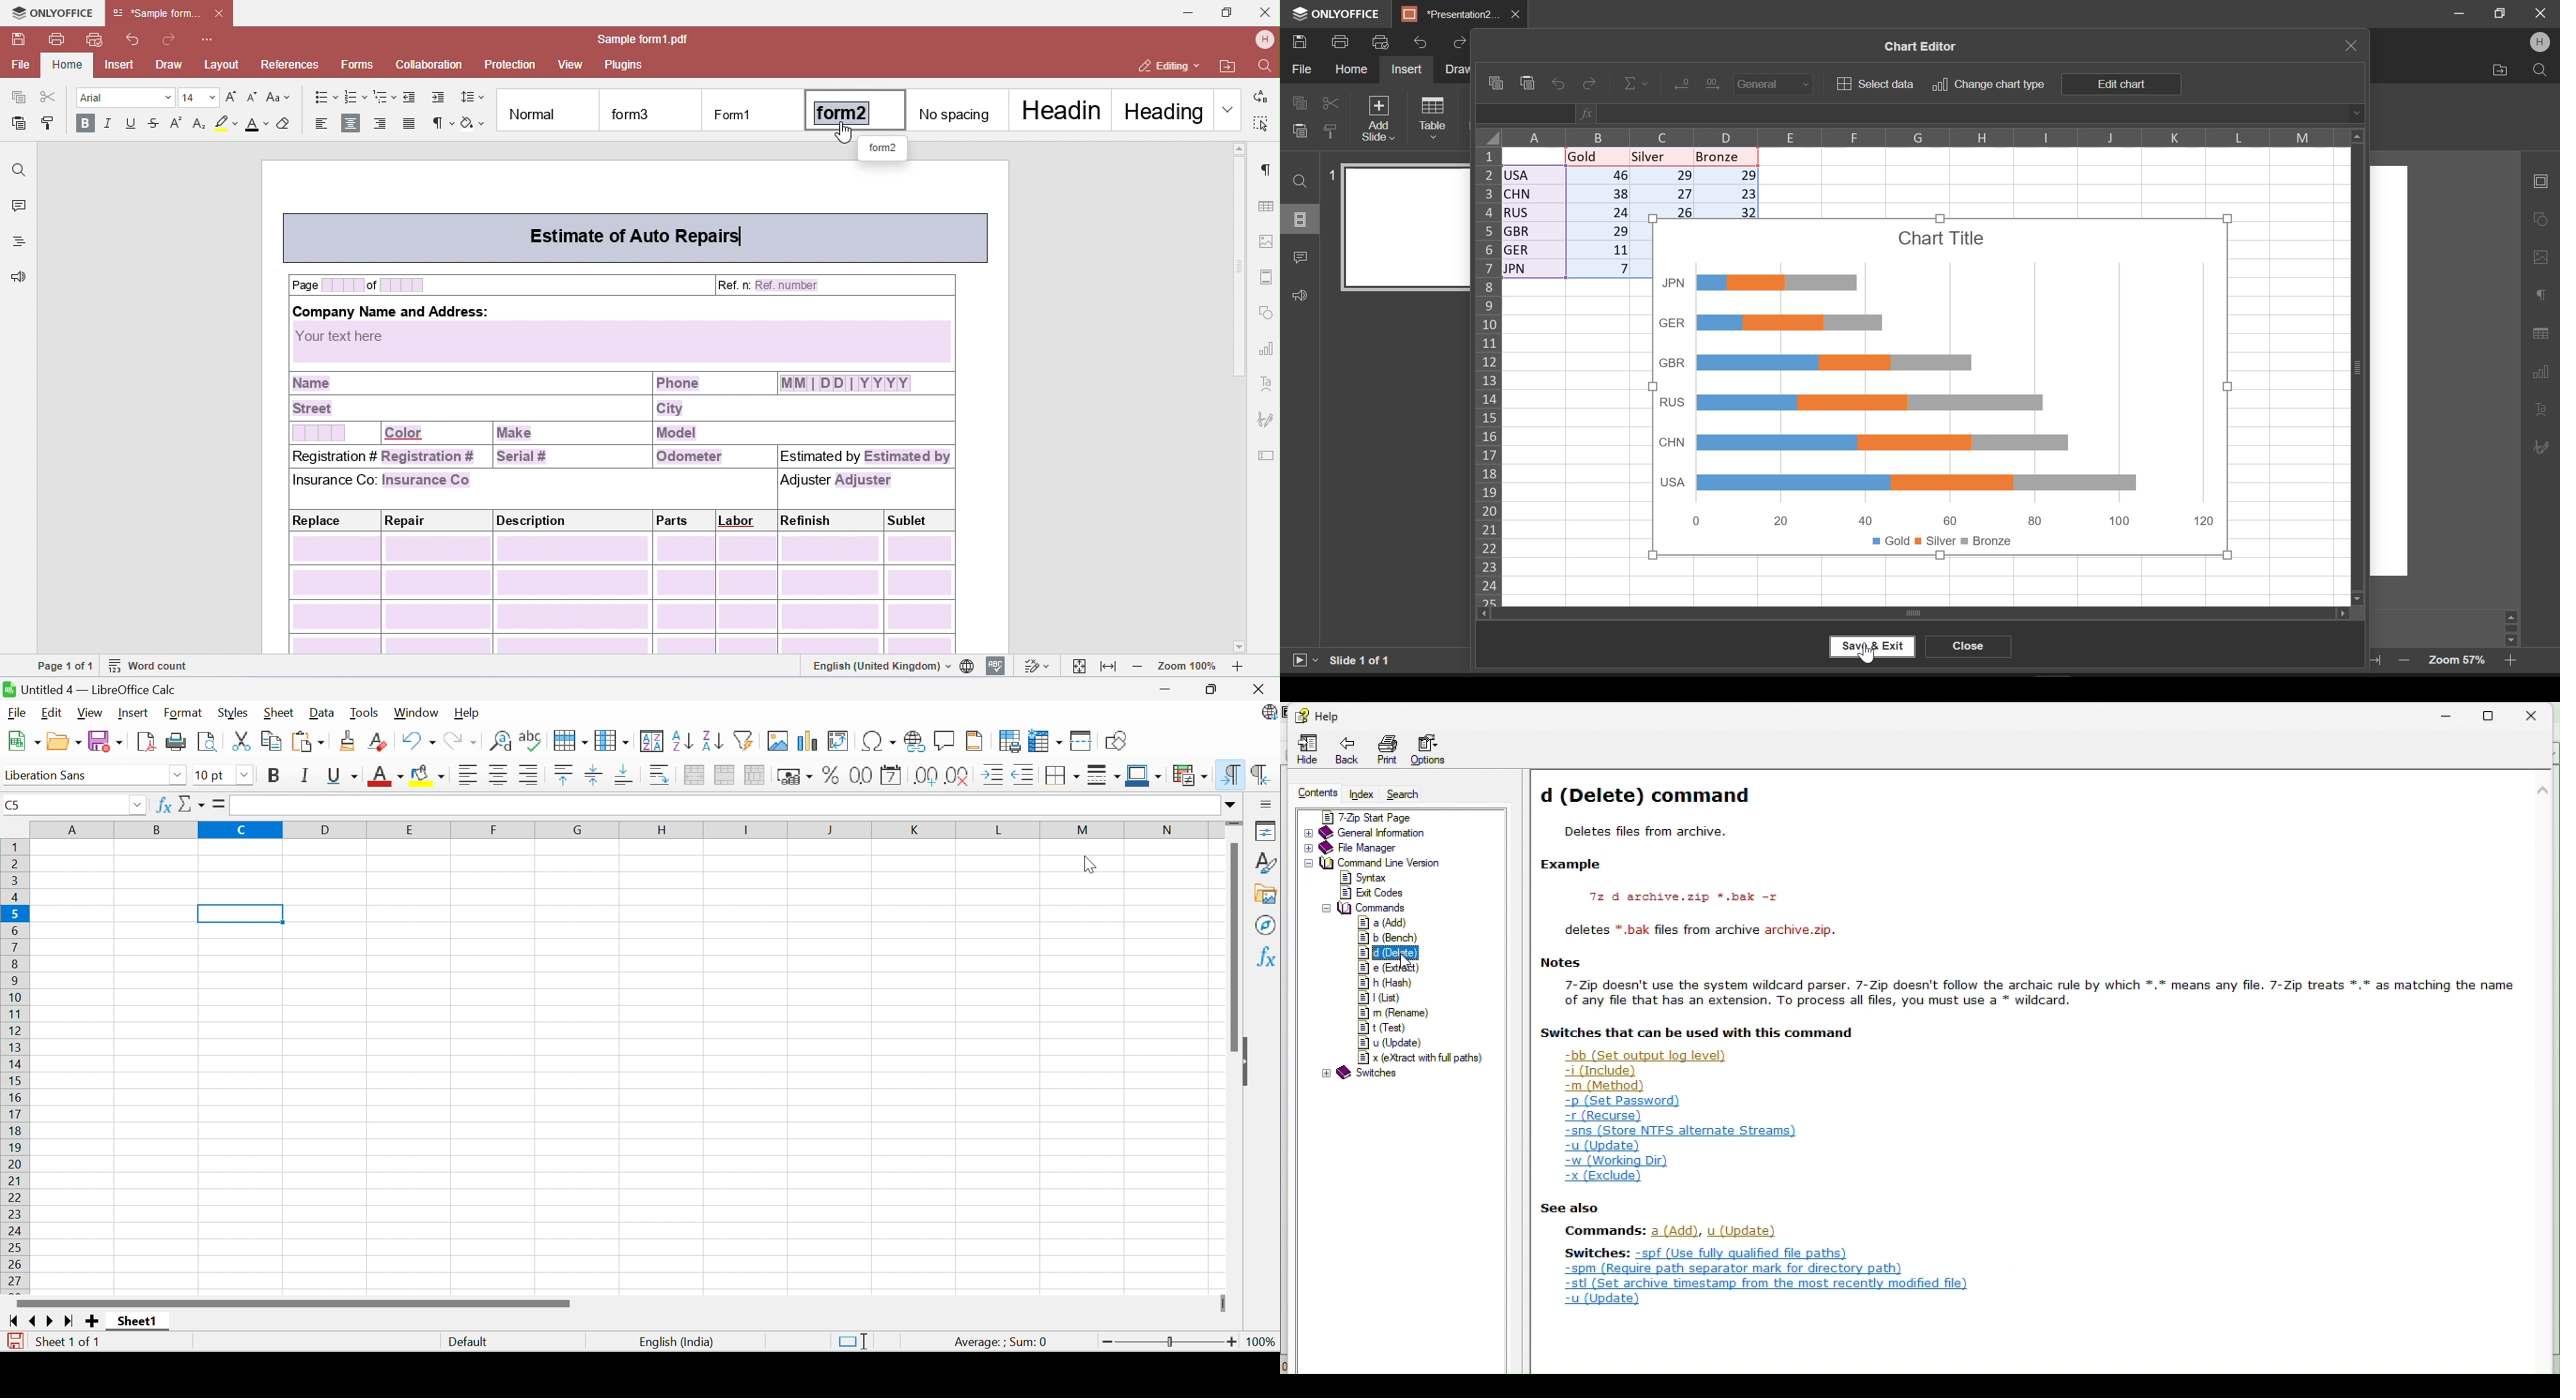 This screenshot has height=1400, width=2576. Describe the element at coordinates (137, 806) in the screenshot. I see `Drop down` at that location.